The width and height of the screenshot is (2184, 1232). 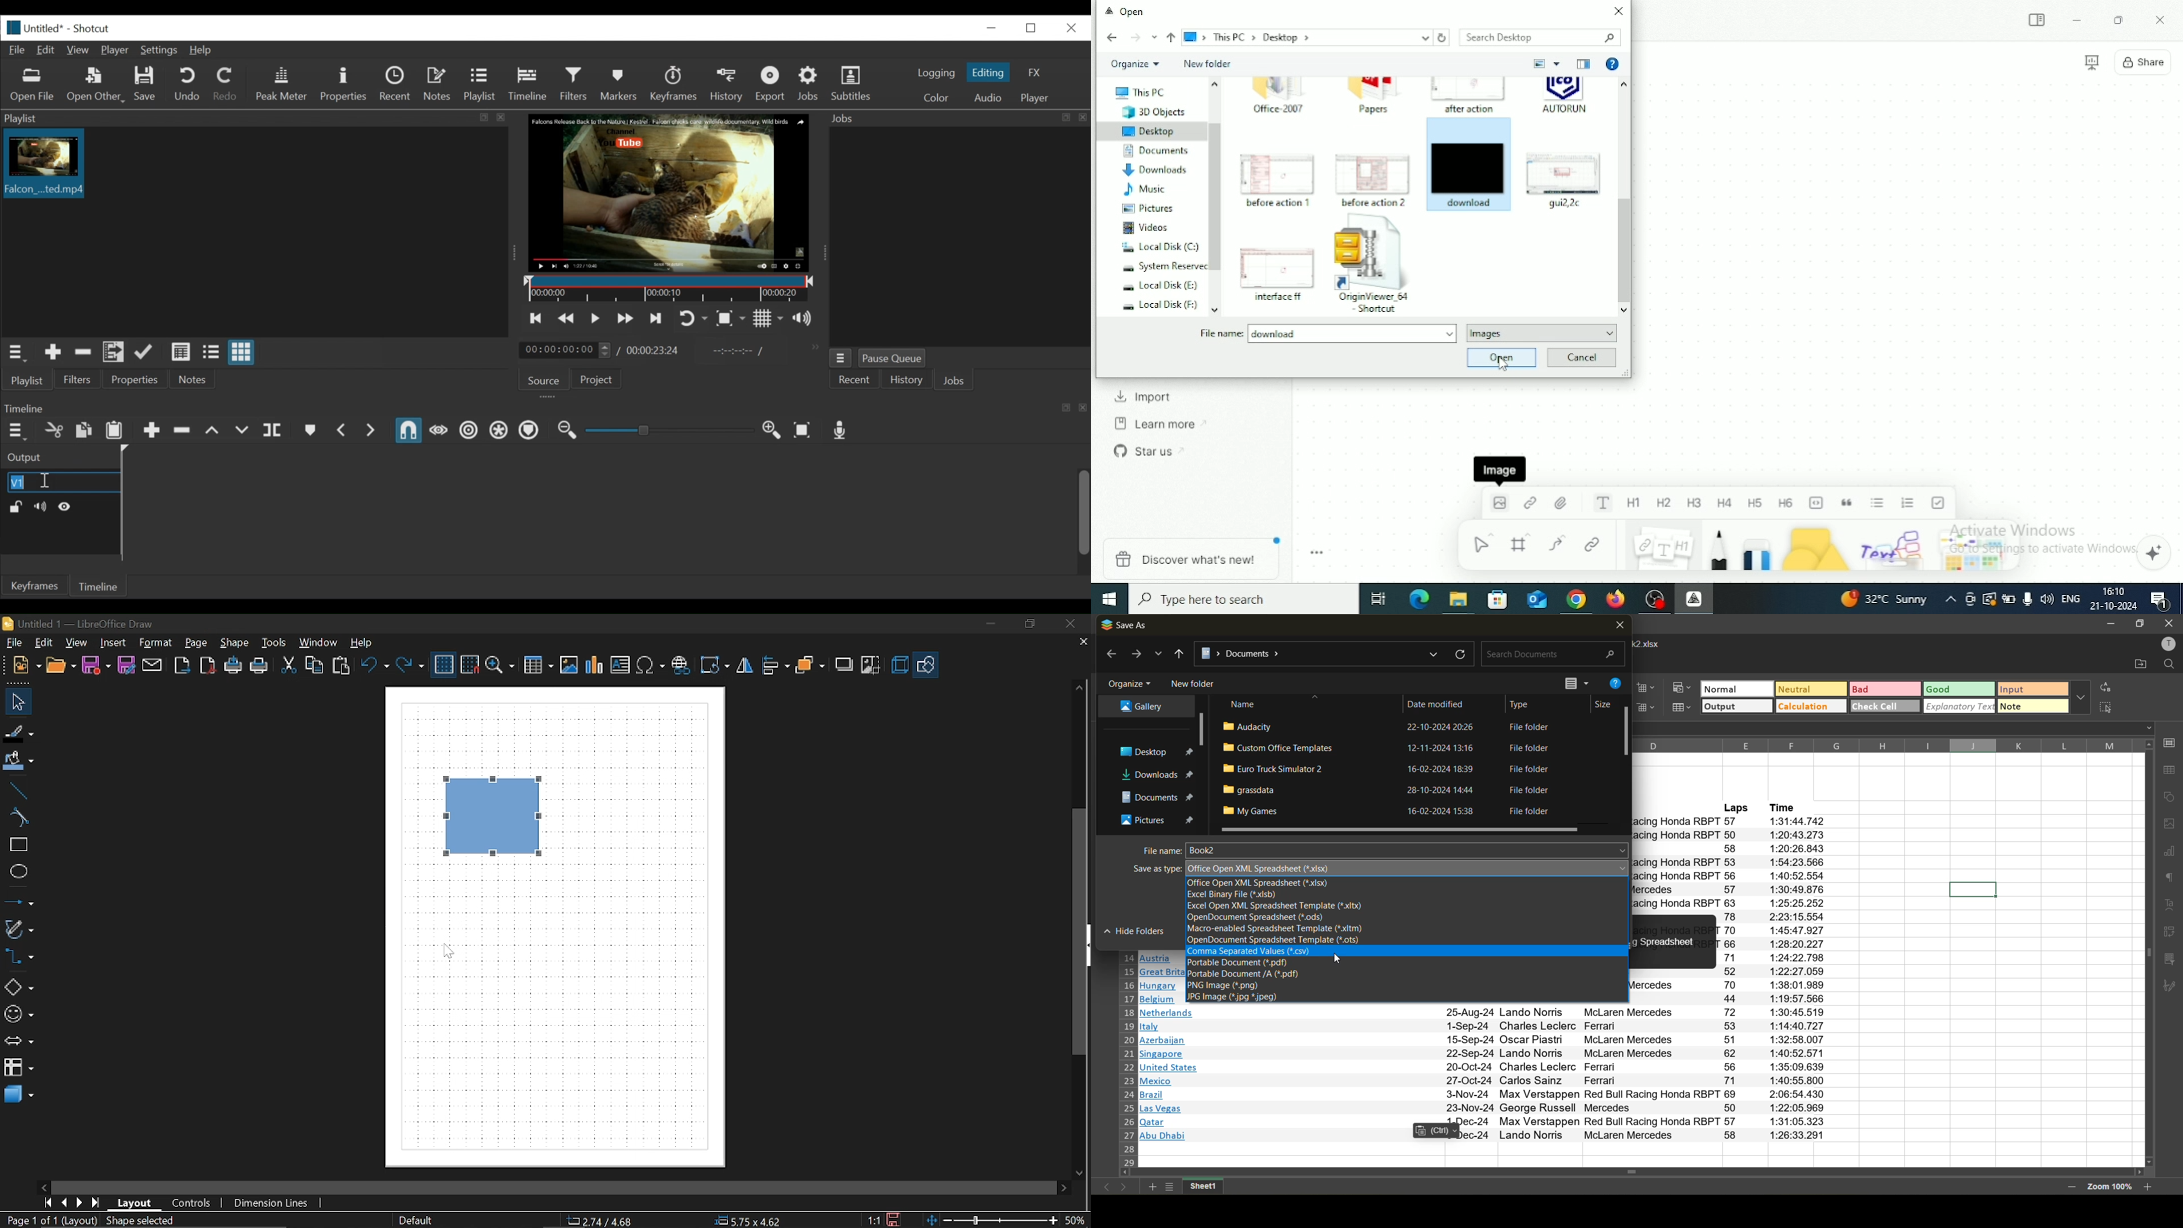 What do you see at coordinates (1617, 600) in the screenshot?
I see `Firefox` at bounding box center [1617, 600].